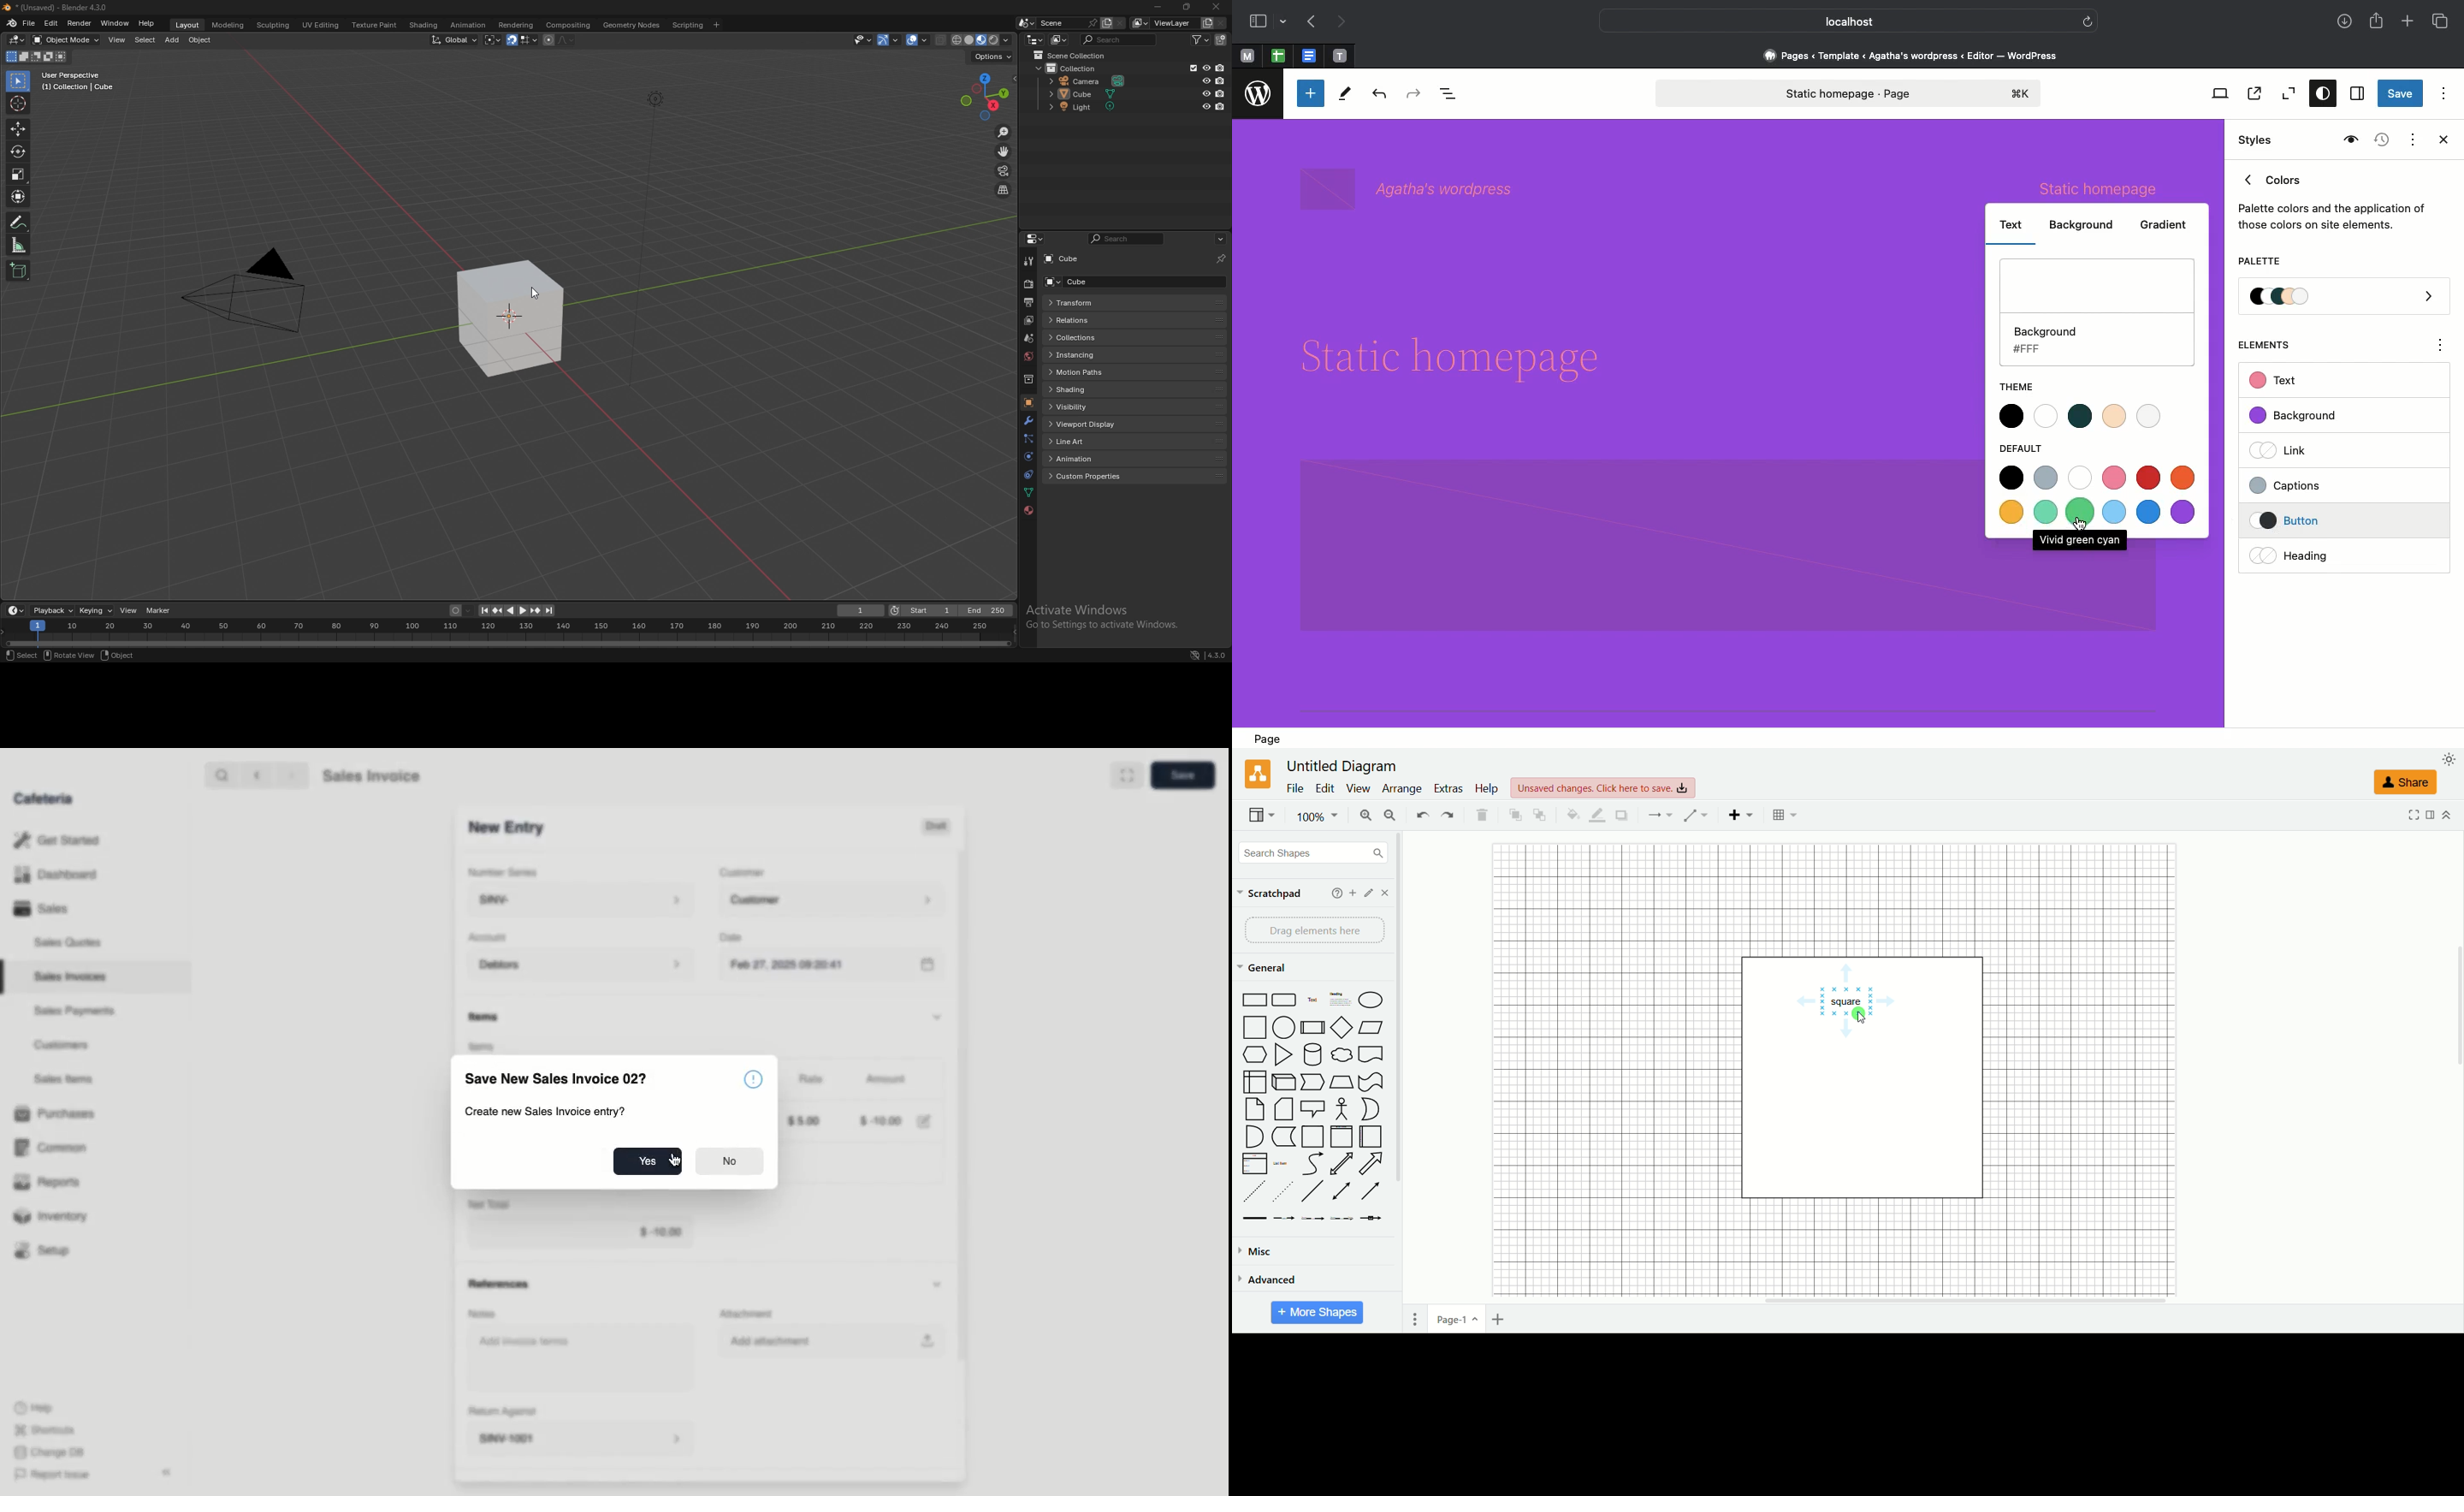  Describe the element at coordinates (2257, 140) in the screenshot. I see `Styles` at that location.